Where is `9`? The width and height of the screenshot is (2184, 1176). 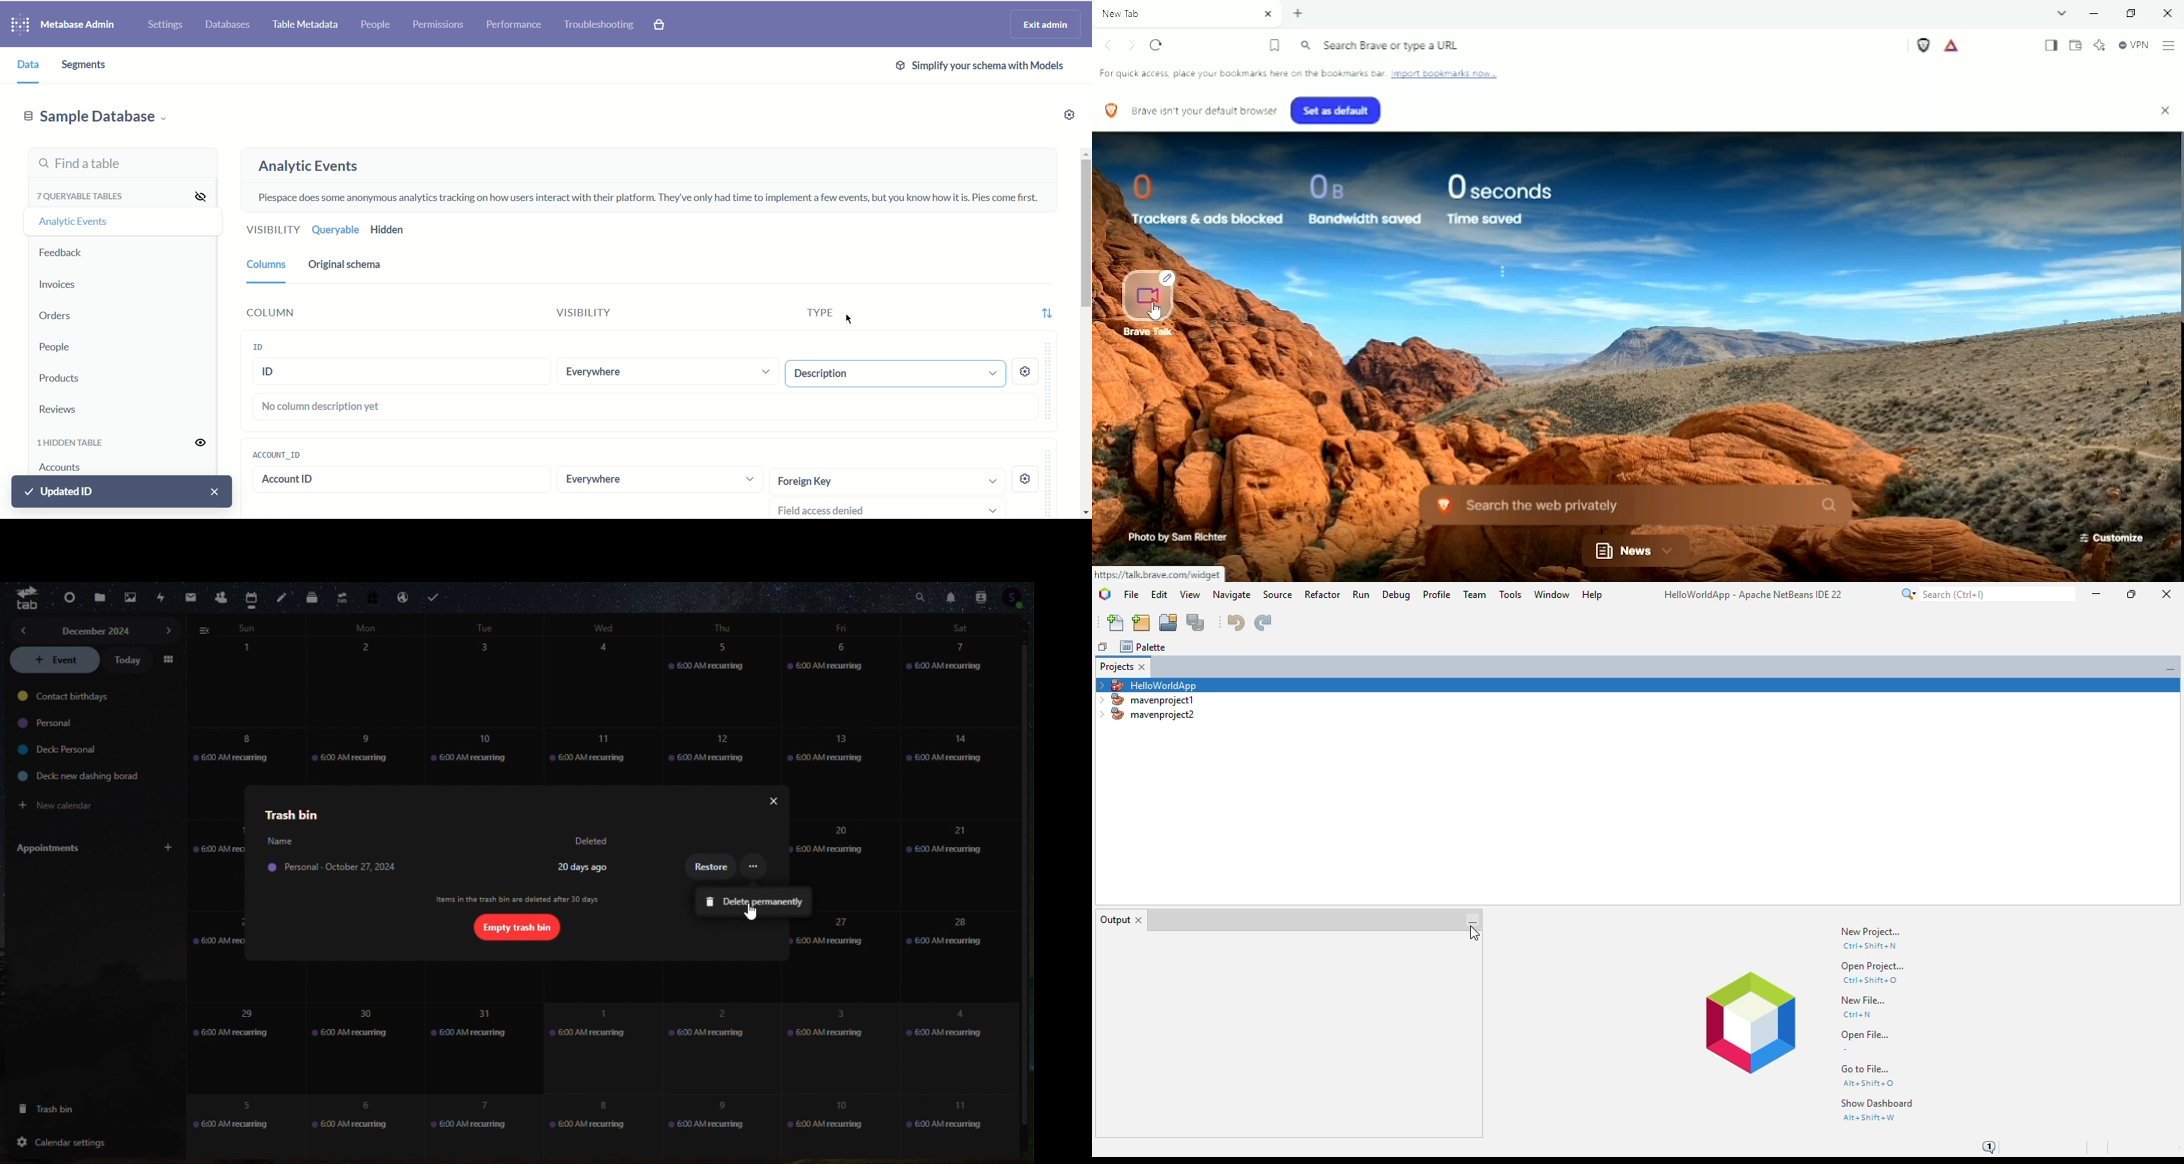
9 is located at coordinates (708, 1126).